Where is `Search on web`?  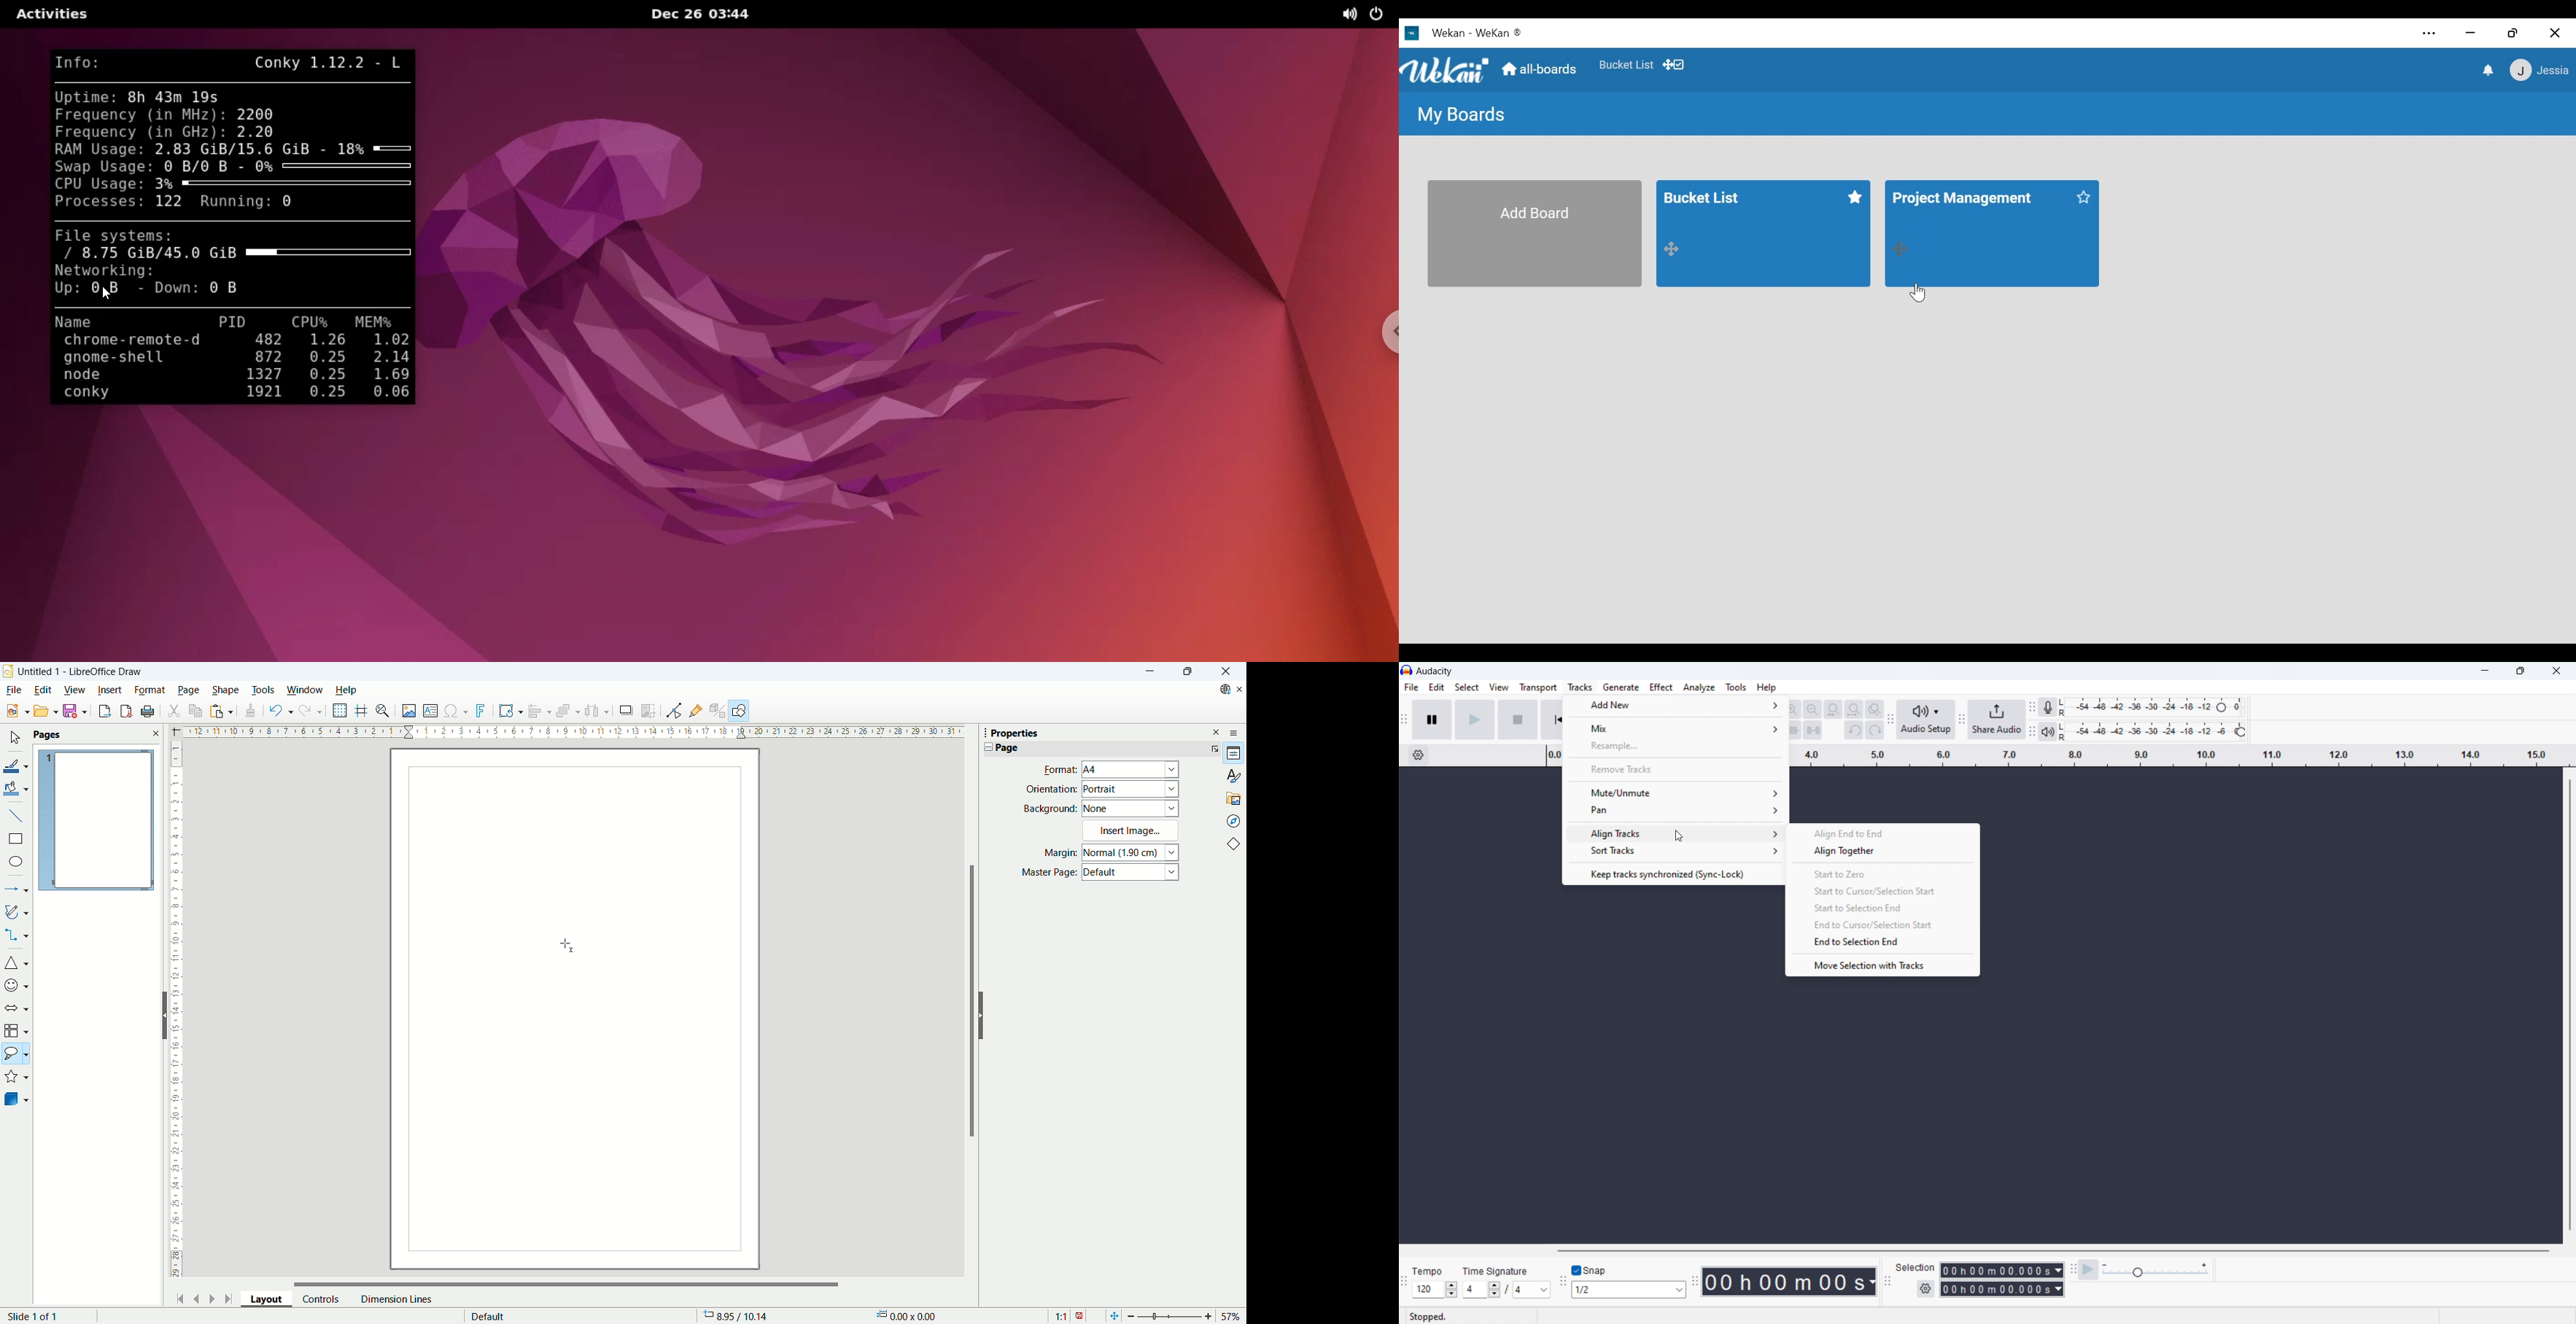
Search on web is located at coordinates (1221, 689).